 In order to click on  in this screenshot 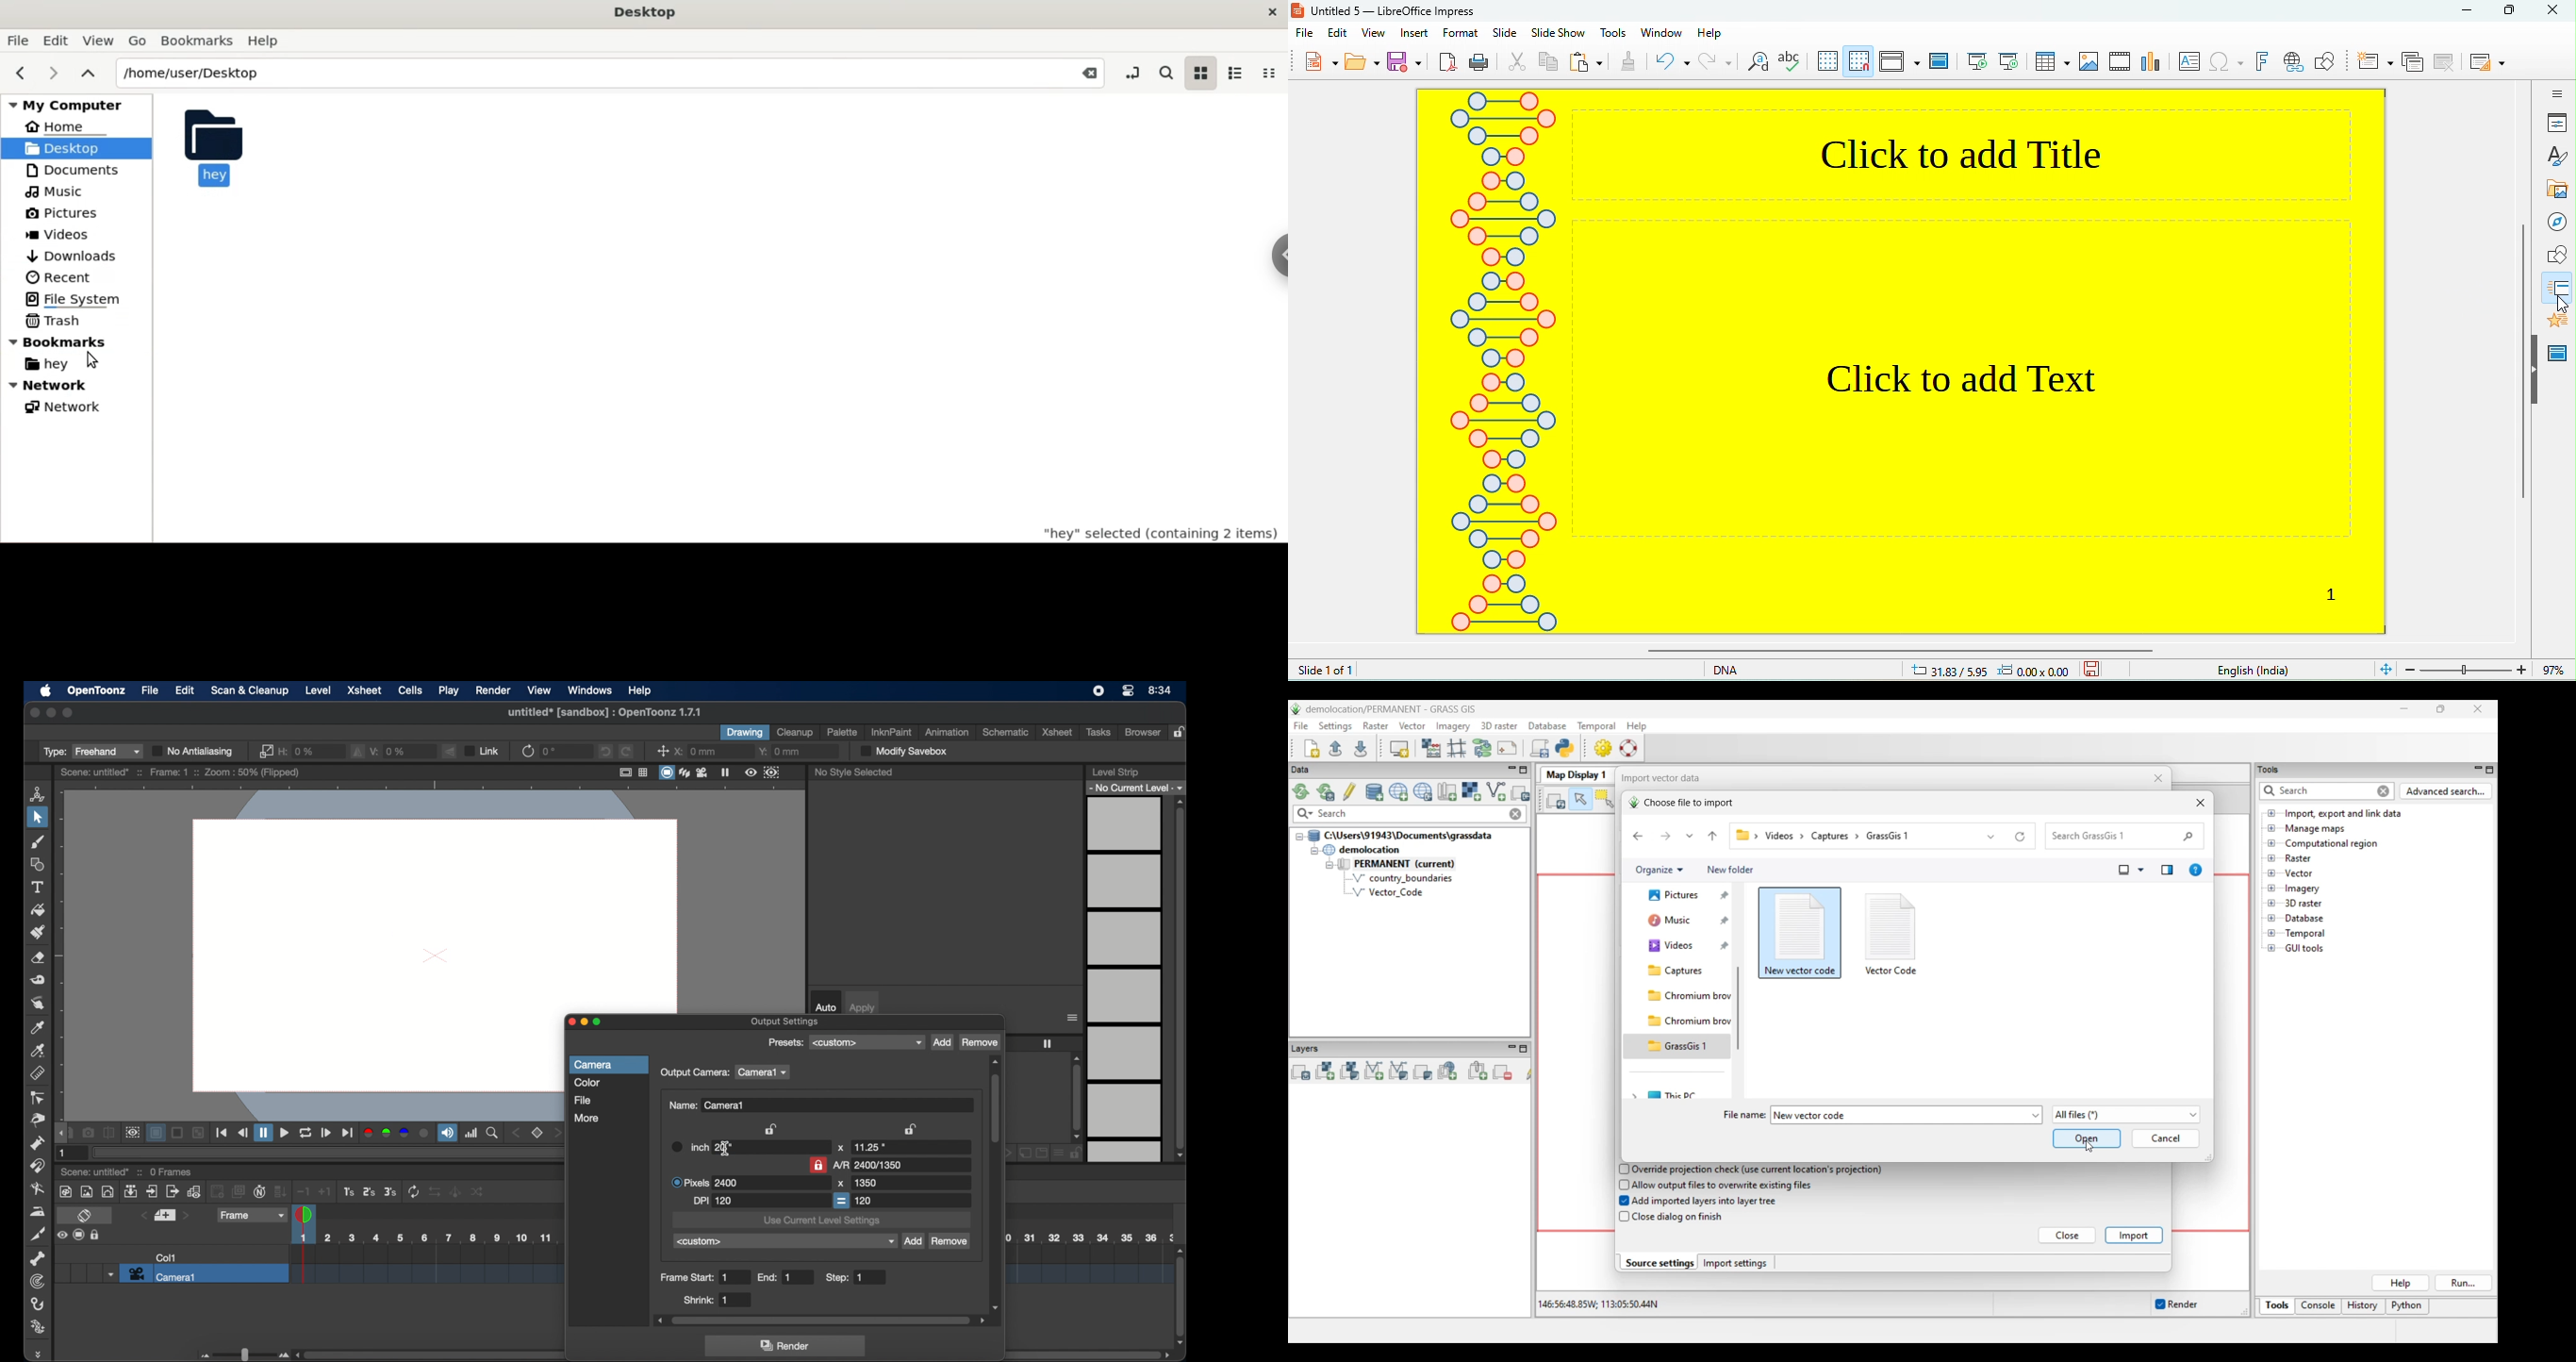, I will do `click(153, 1192)`.